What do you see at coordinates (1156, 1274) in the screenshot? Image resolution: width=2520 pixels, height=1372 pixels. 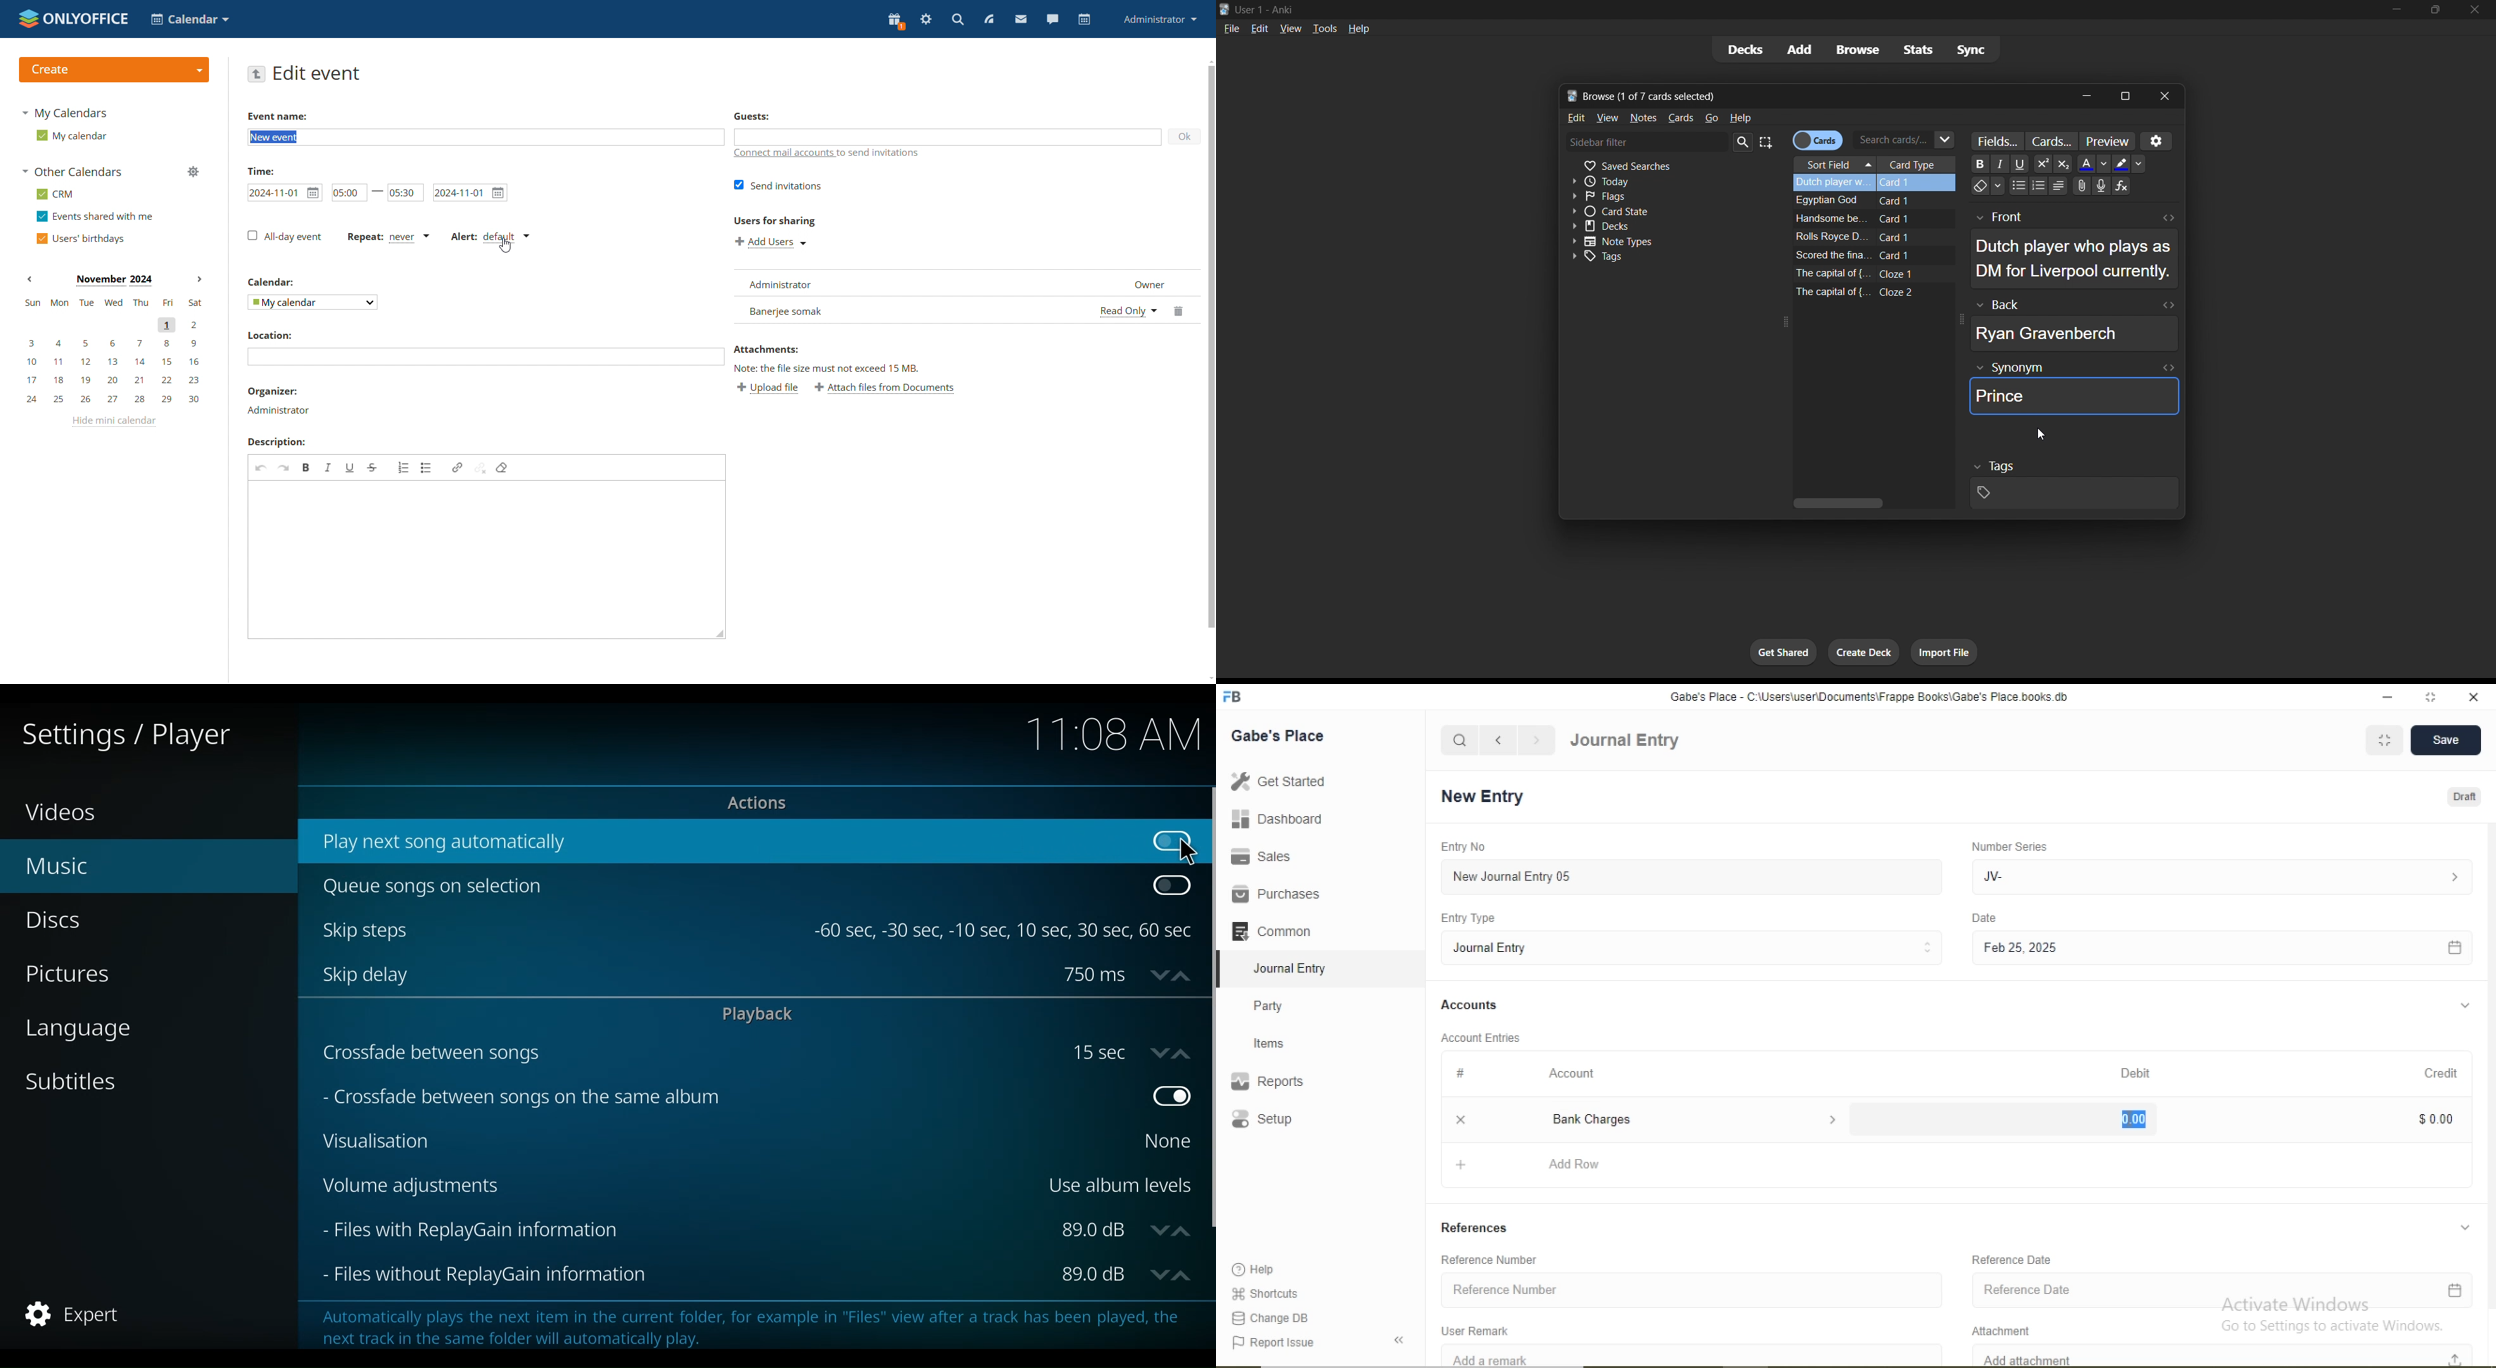 I see `Down` at bounding box center [1156, 1274].